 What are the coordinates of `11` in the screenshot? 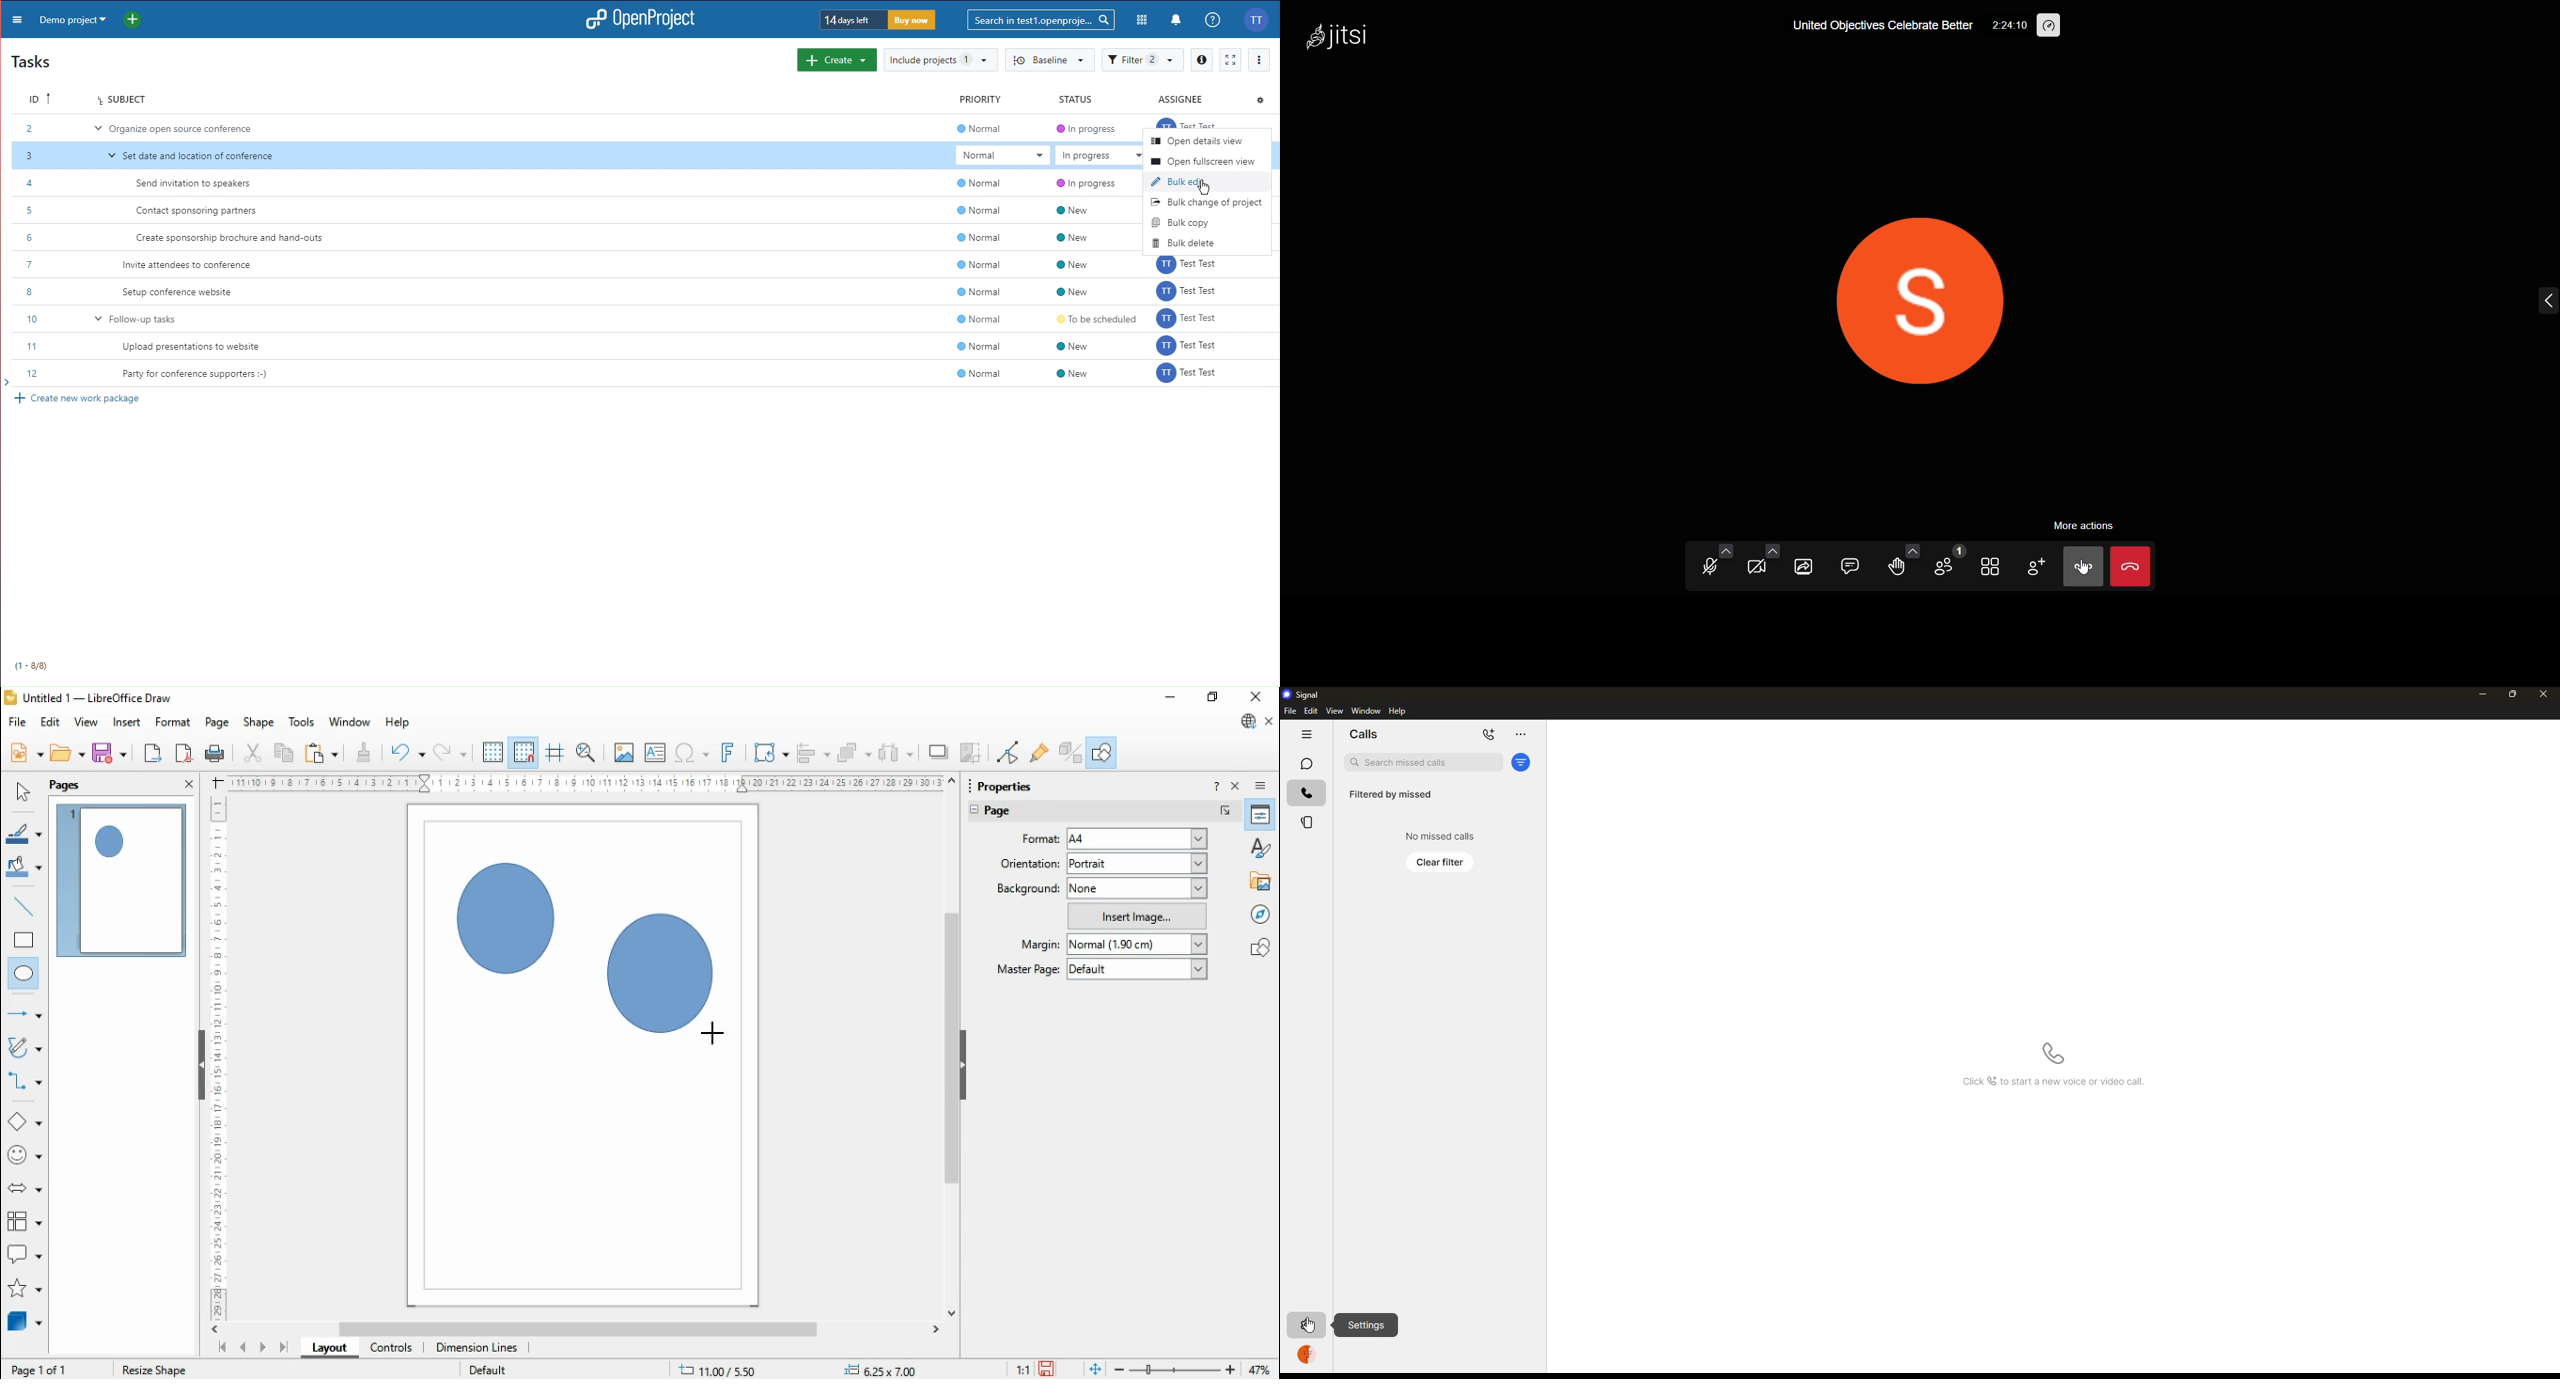 It's located at (1024, 1369).